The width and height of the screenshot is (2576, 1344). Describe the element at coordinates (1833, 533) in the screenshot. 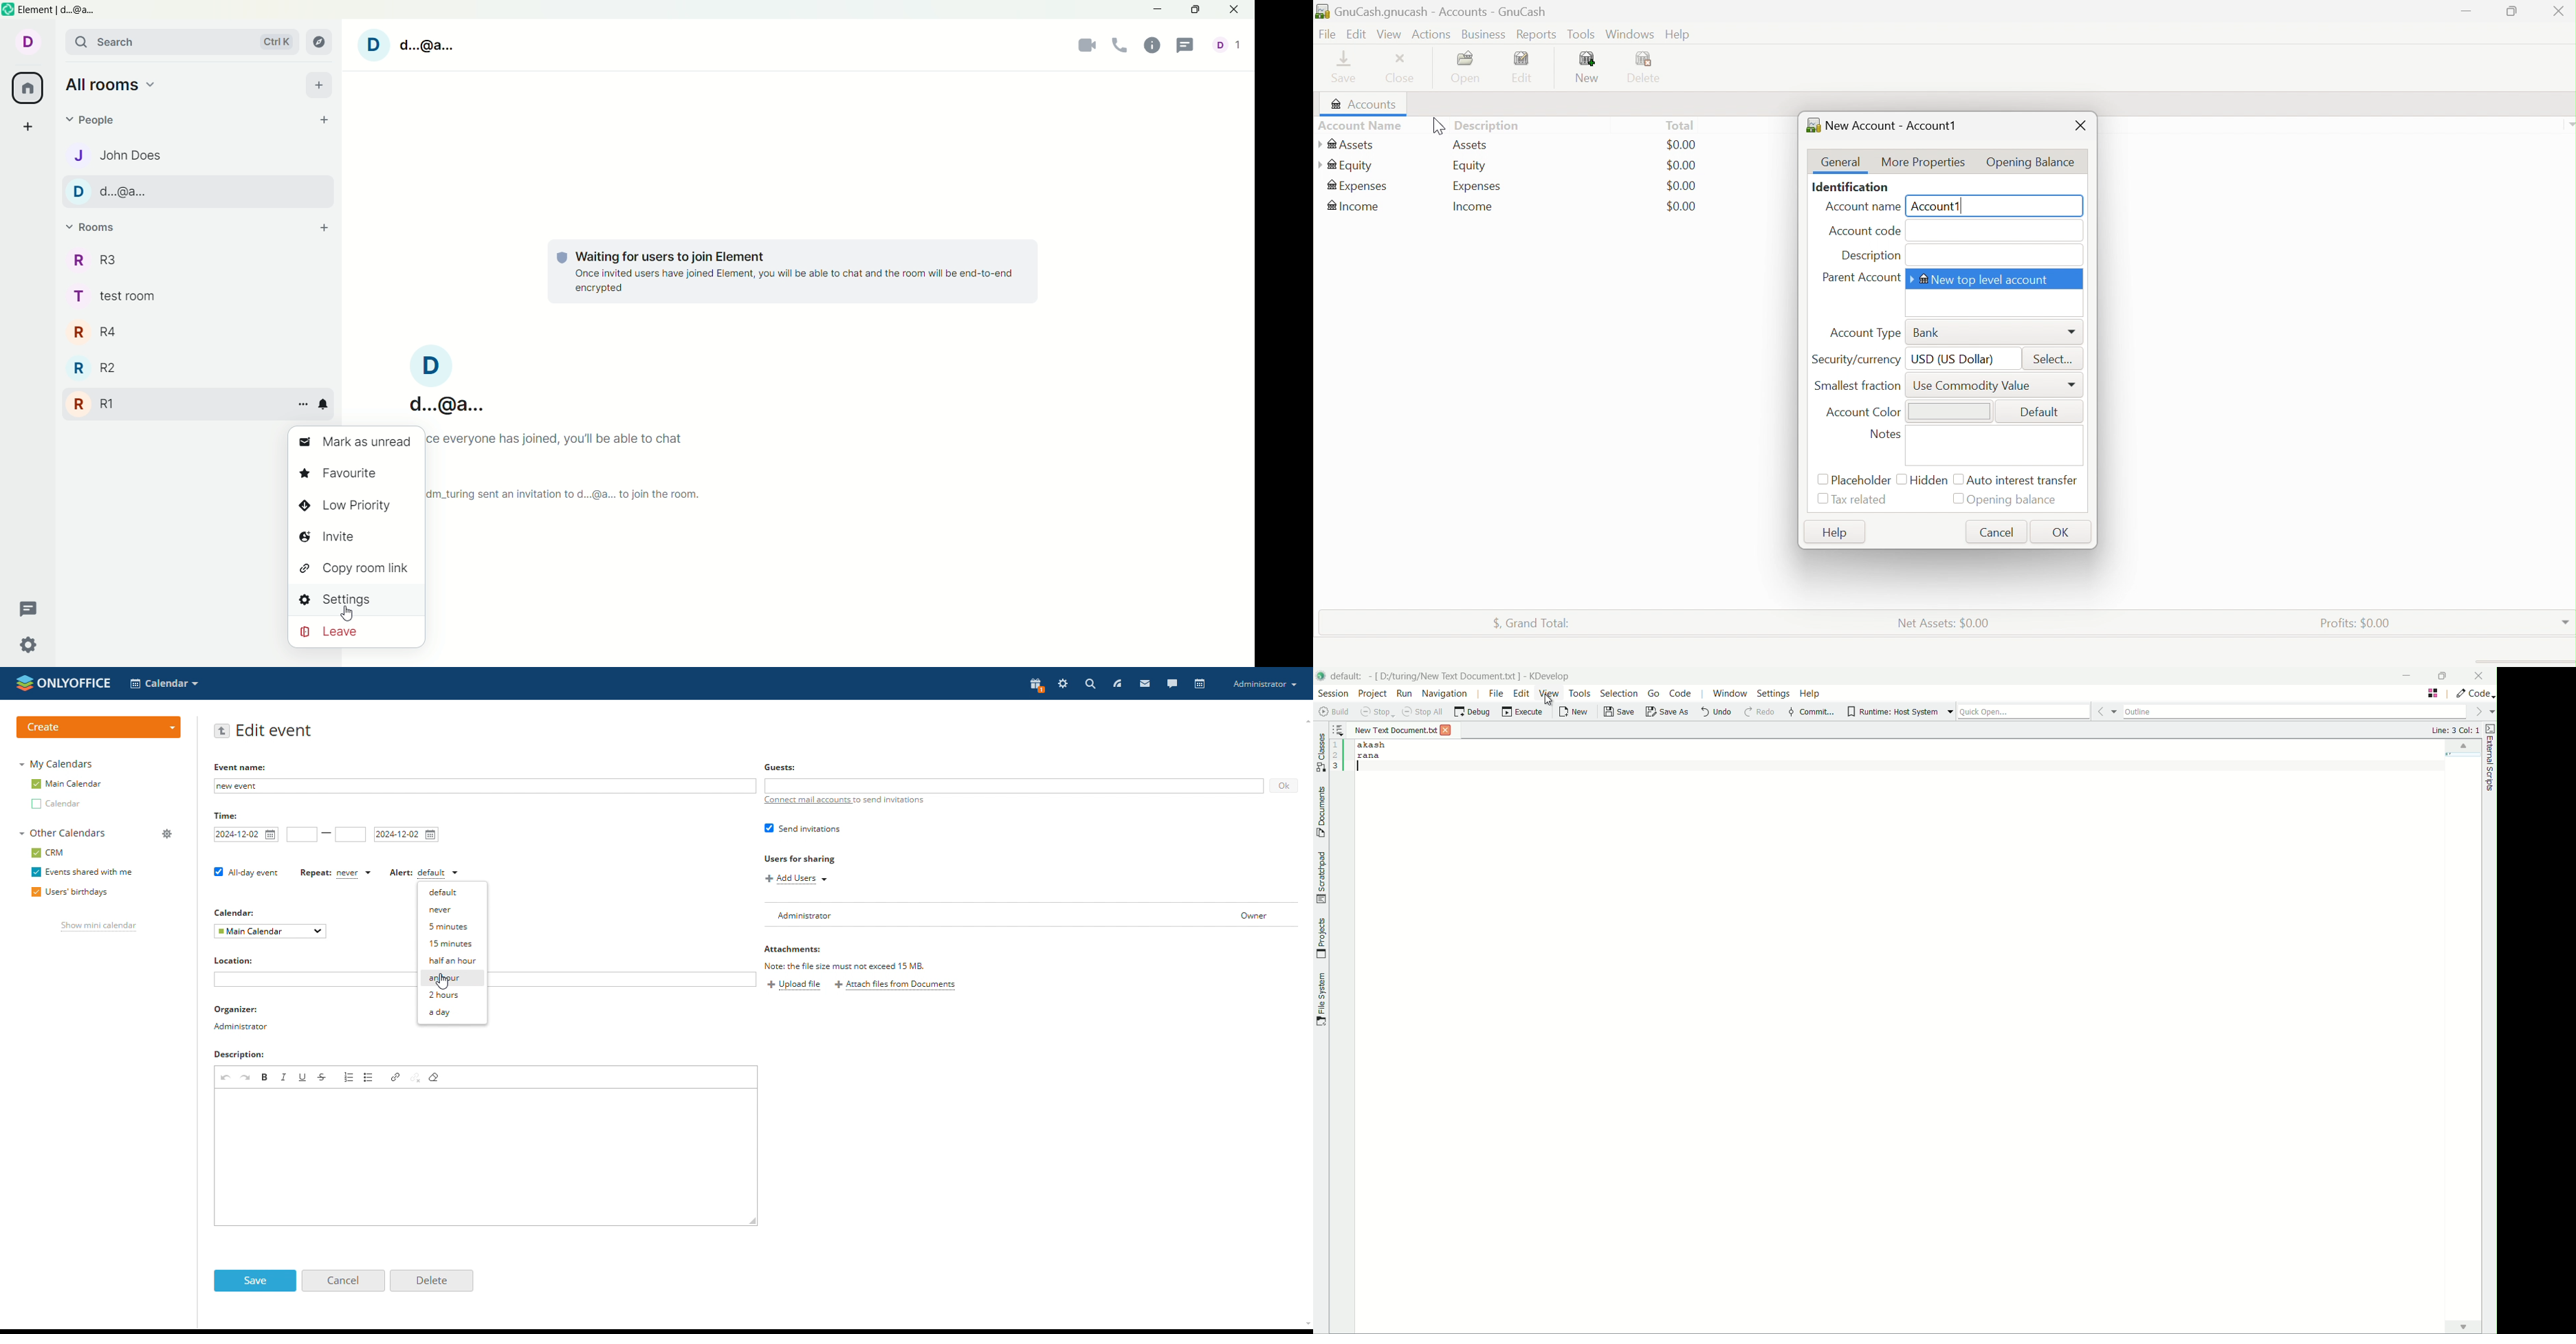

I see `Help` at that location.